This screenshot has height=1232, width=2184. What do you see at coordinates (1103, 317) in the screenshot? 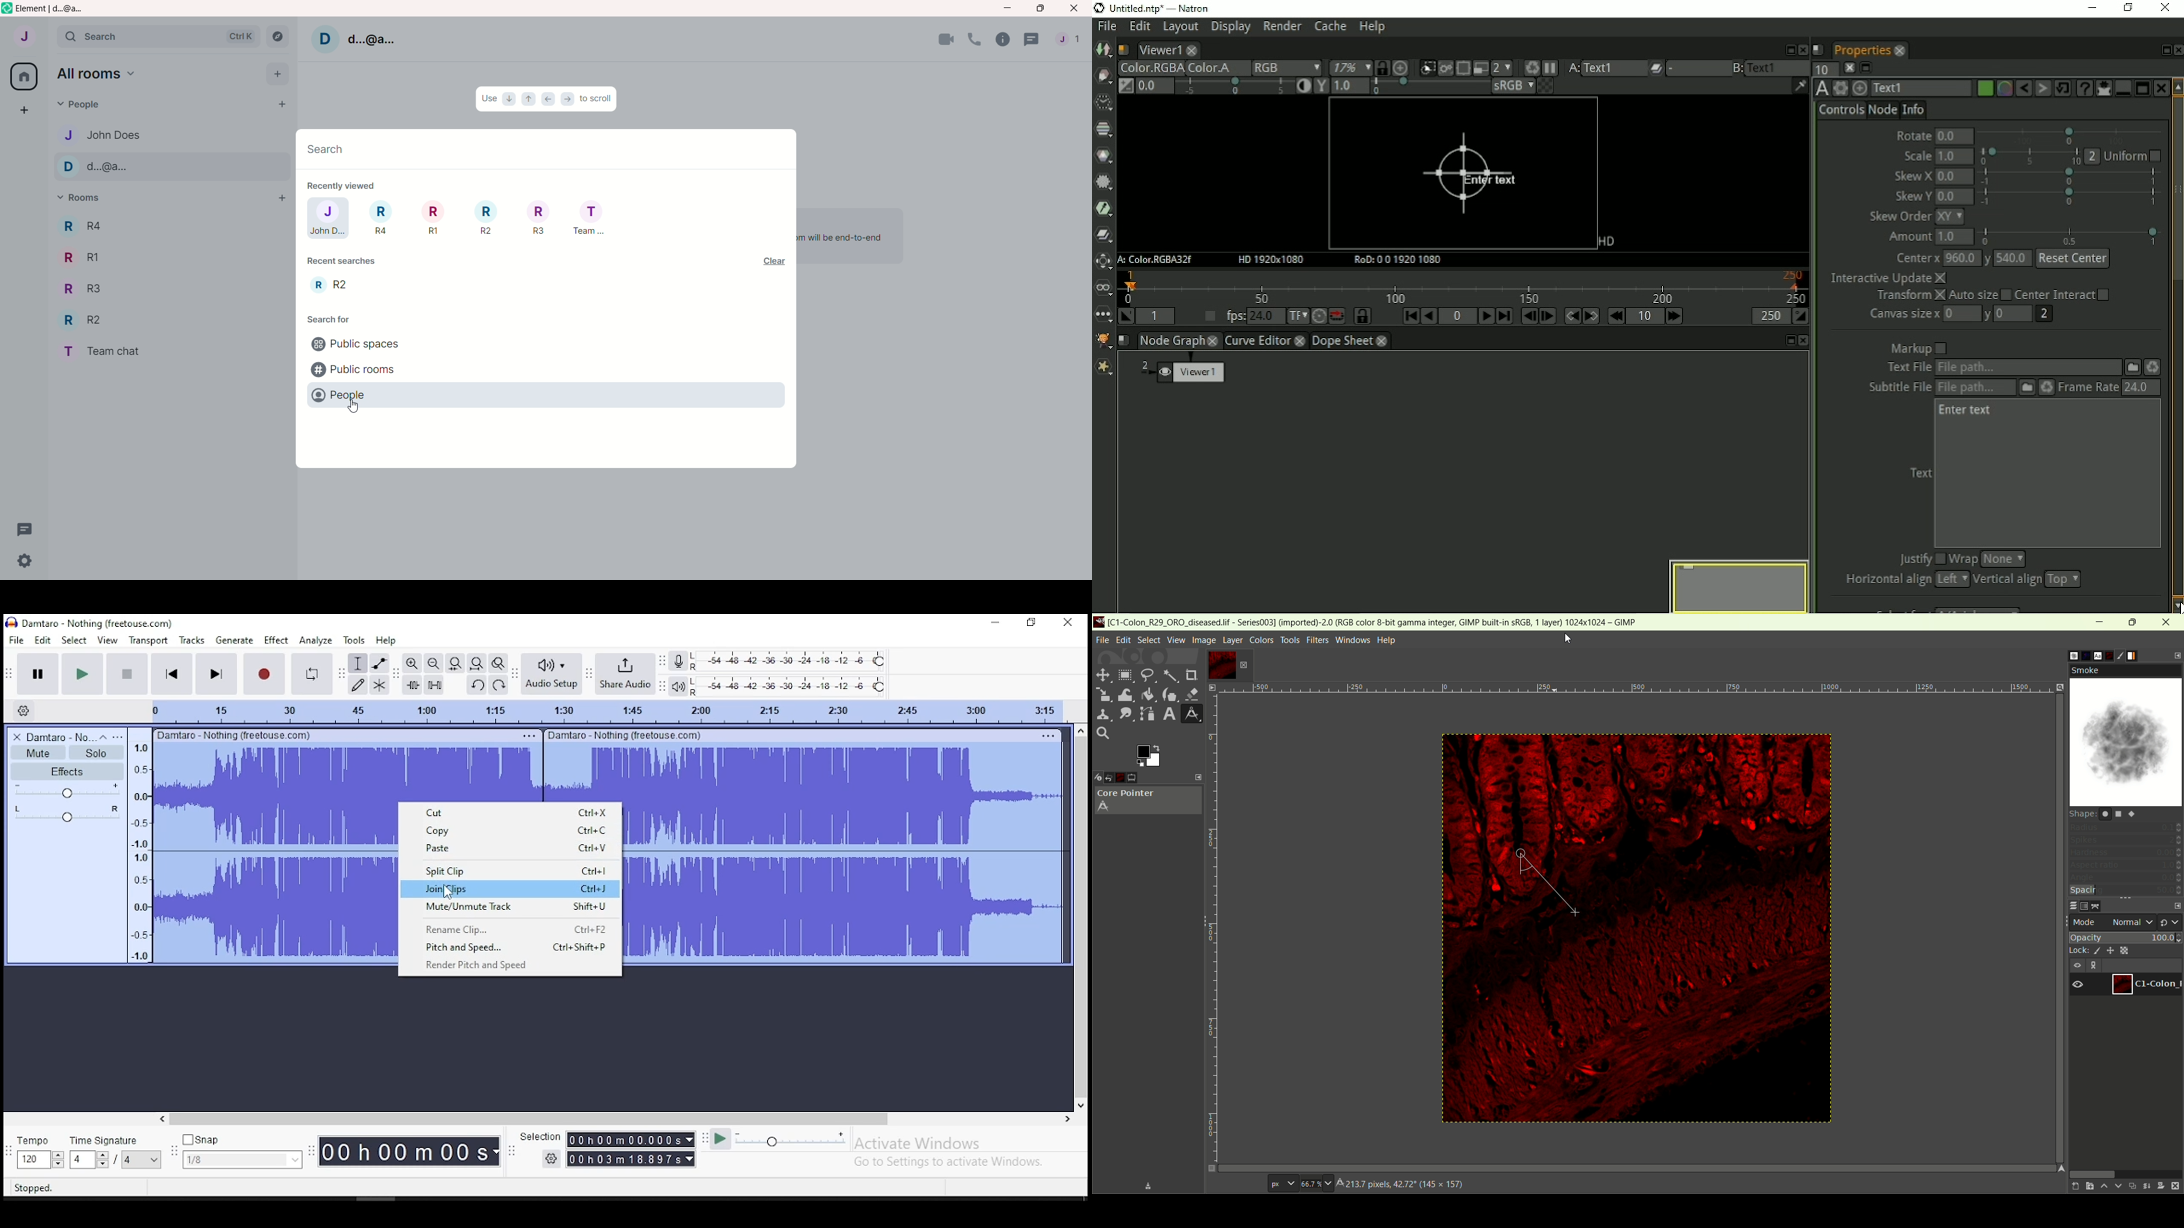
I see `Other` at bounding box center [1103, 317].